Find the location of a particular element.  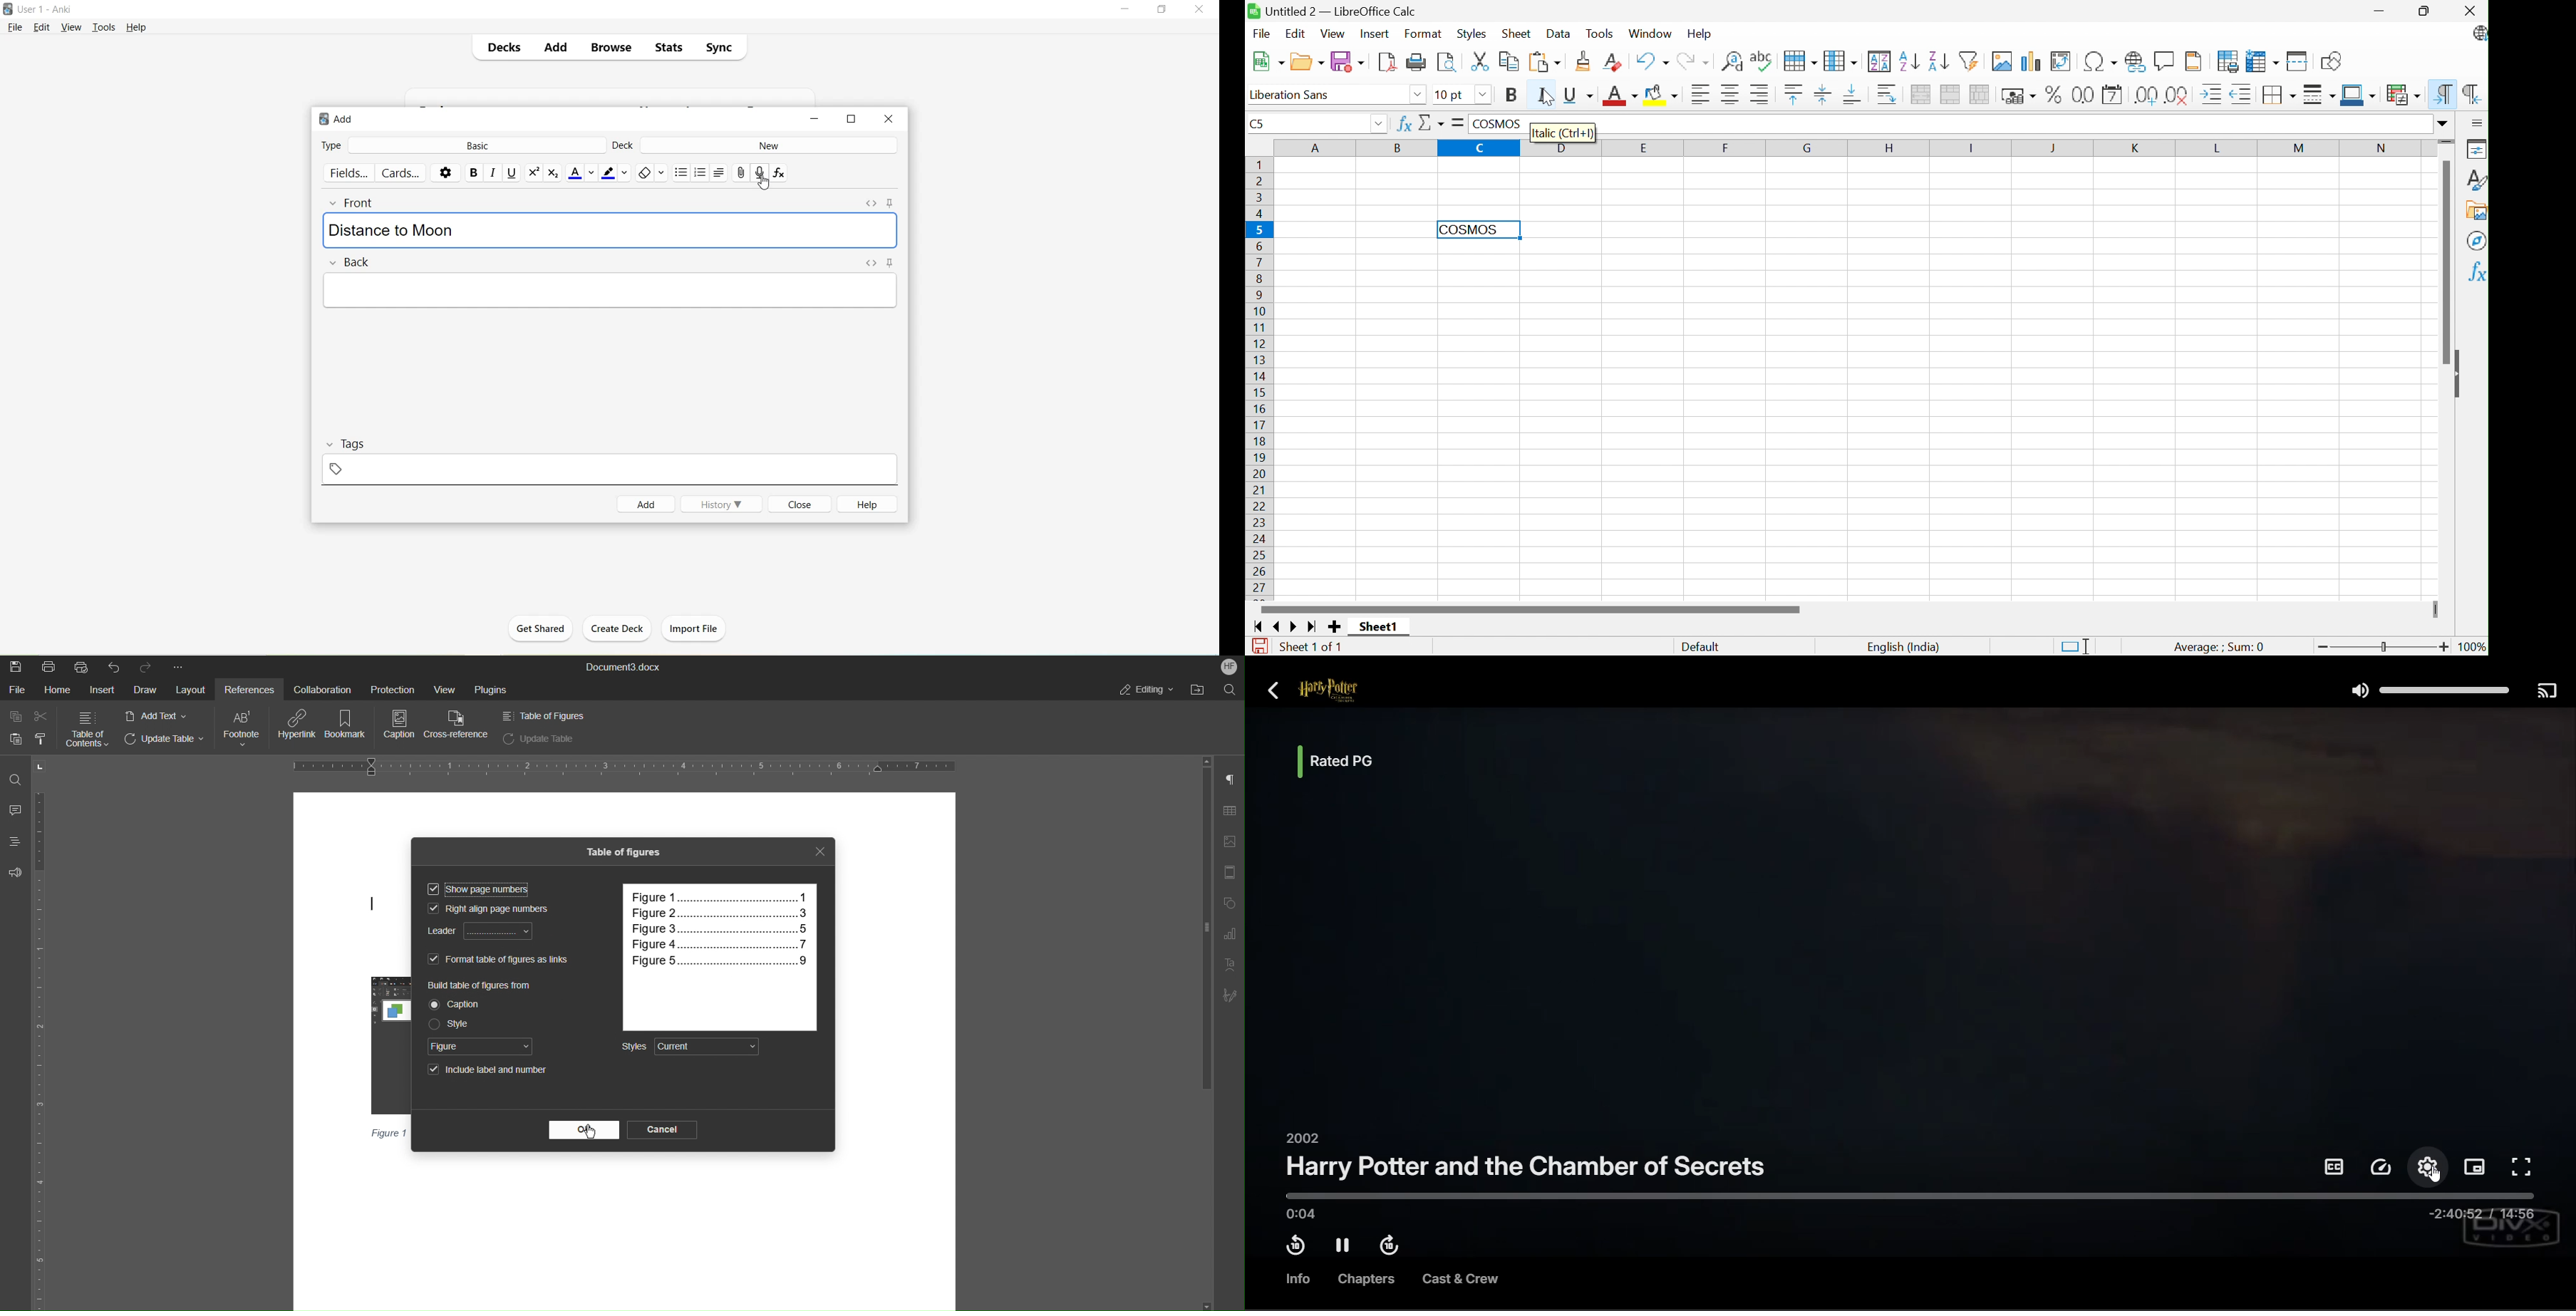

Help is located at coordinates (1700, 34).